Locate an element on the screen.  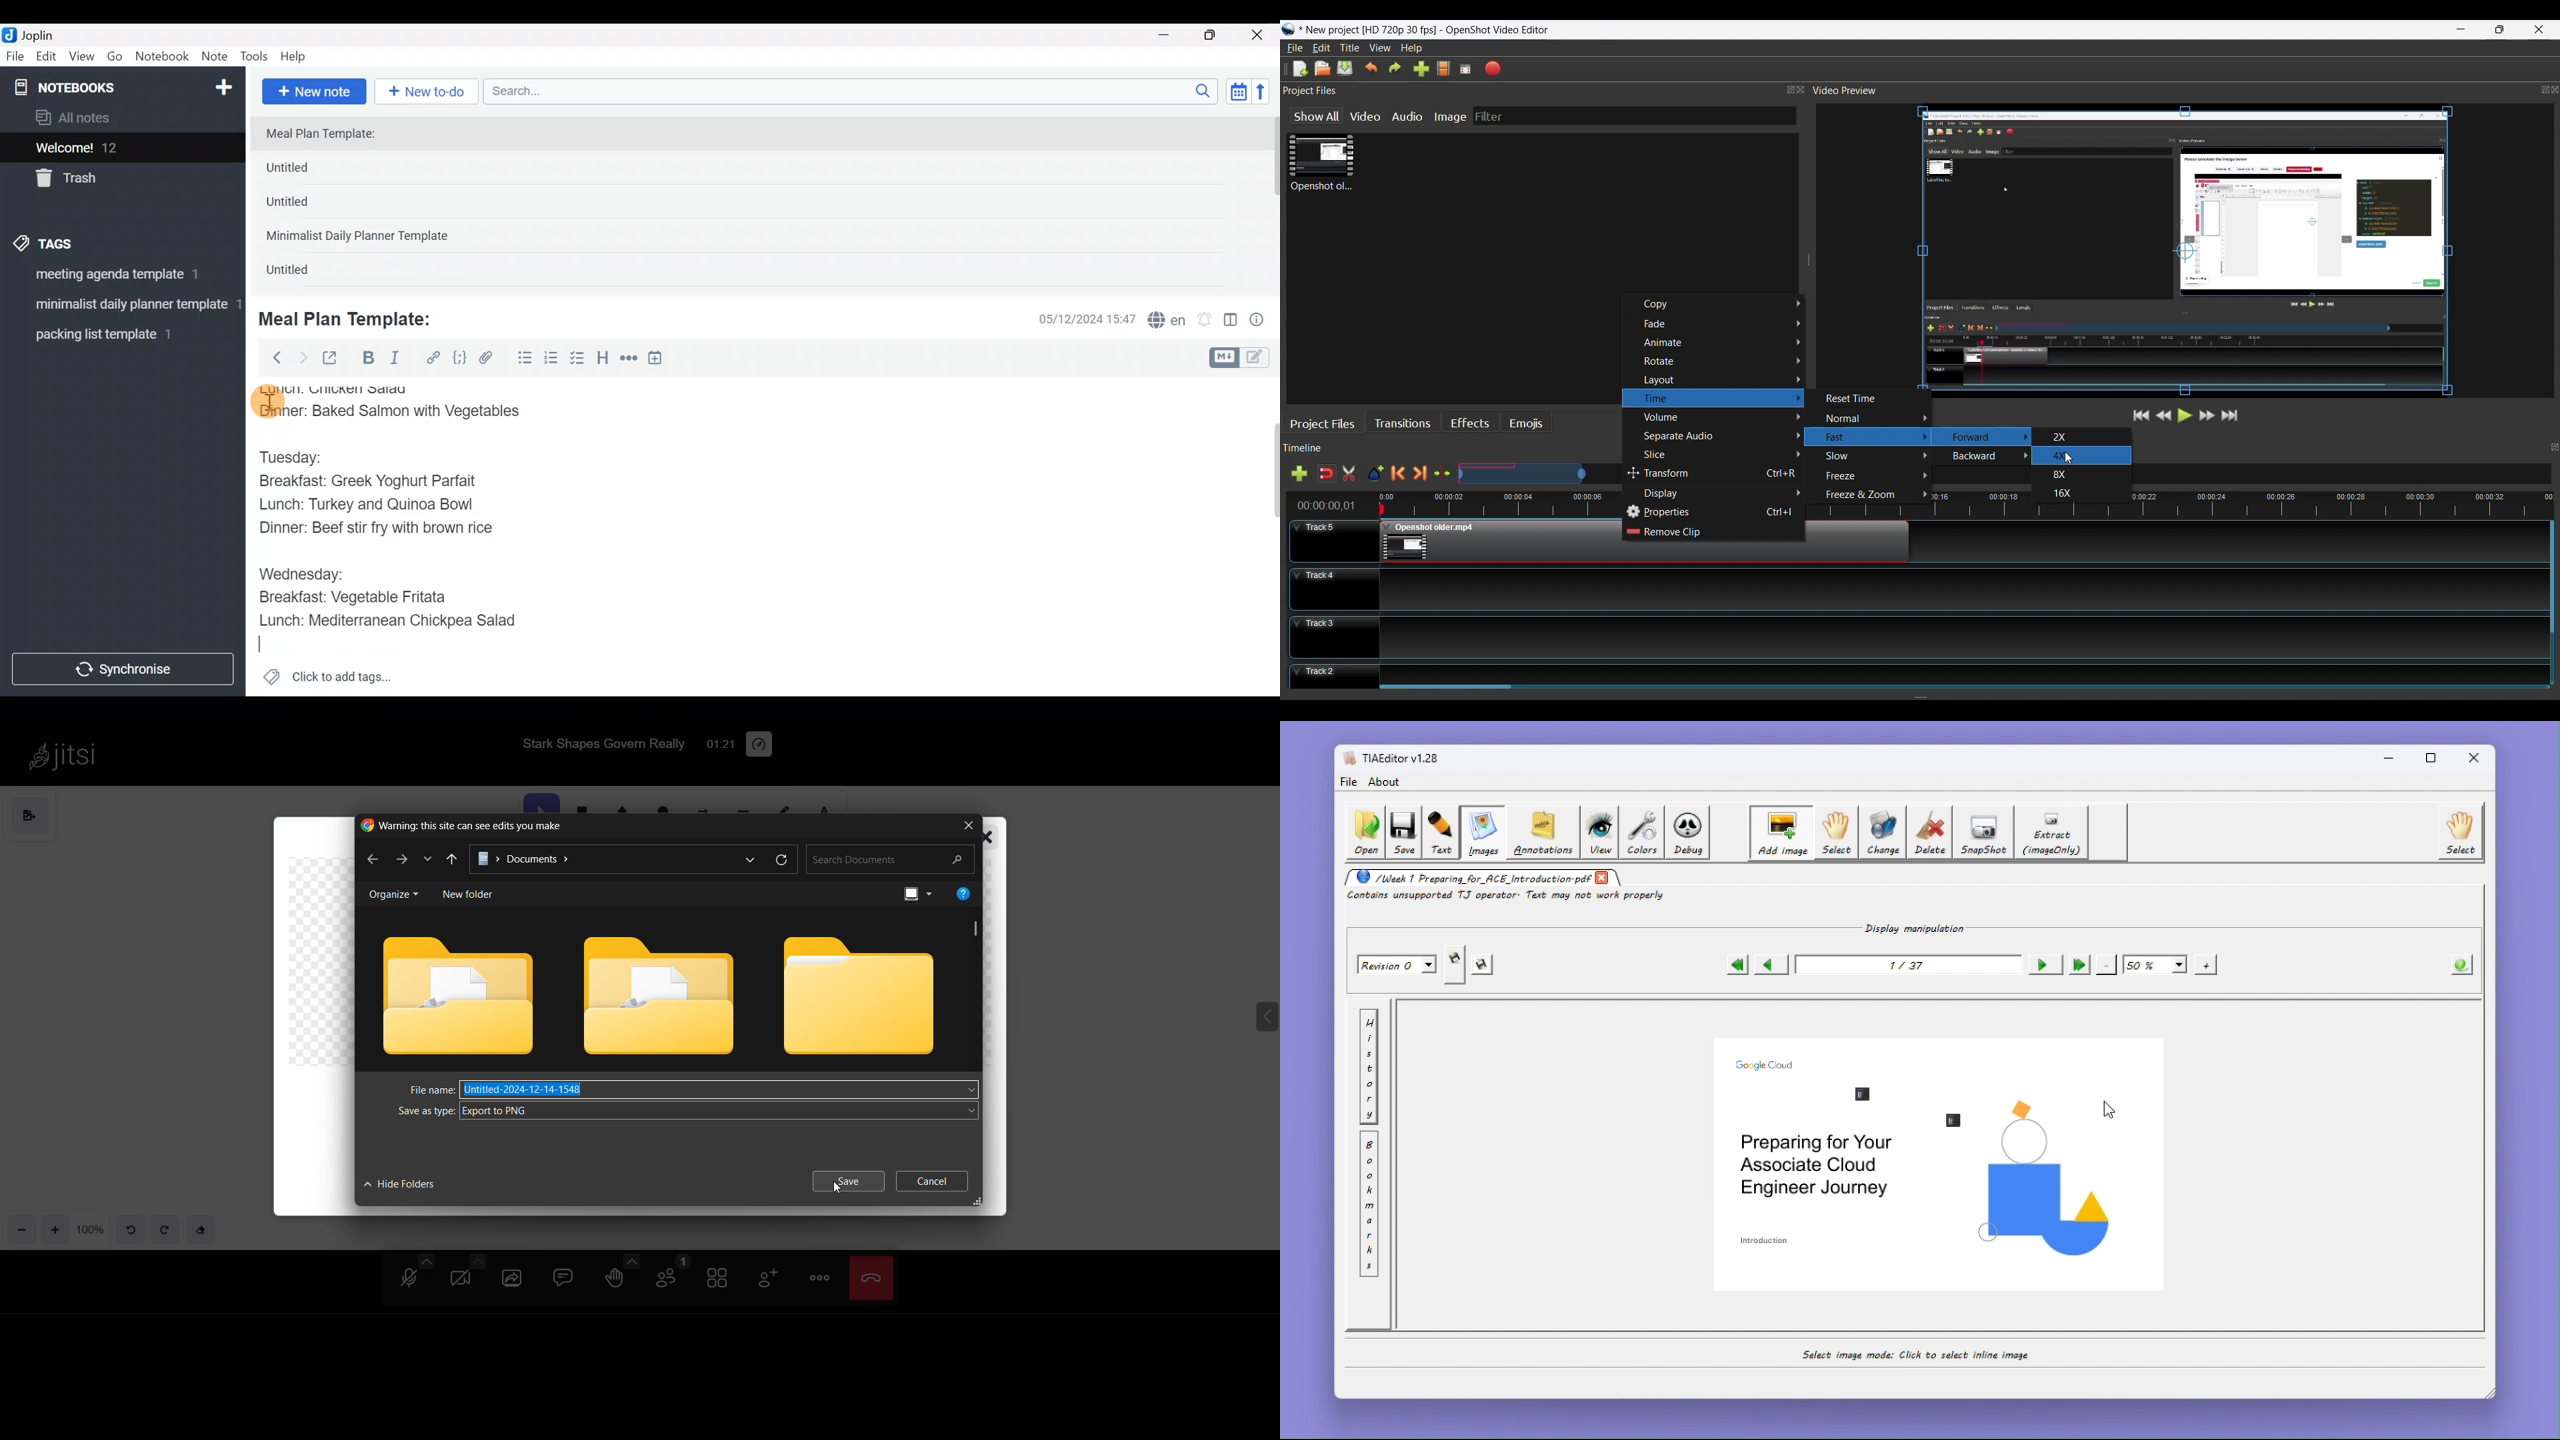
Volume is located at coordinates (1721, 418).